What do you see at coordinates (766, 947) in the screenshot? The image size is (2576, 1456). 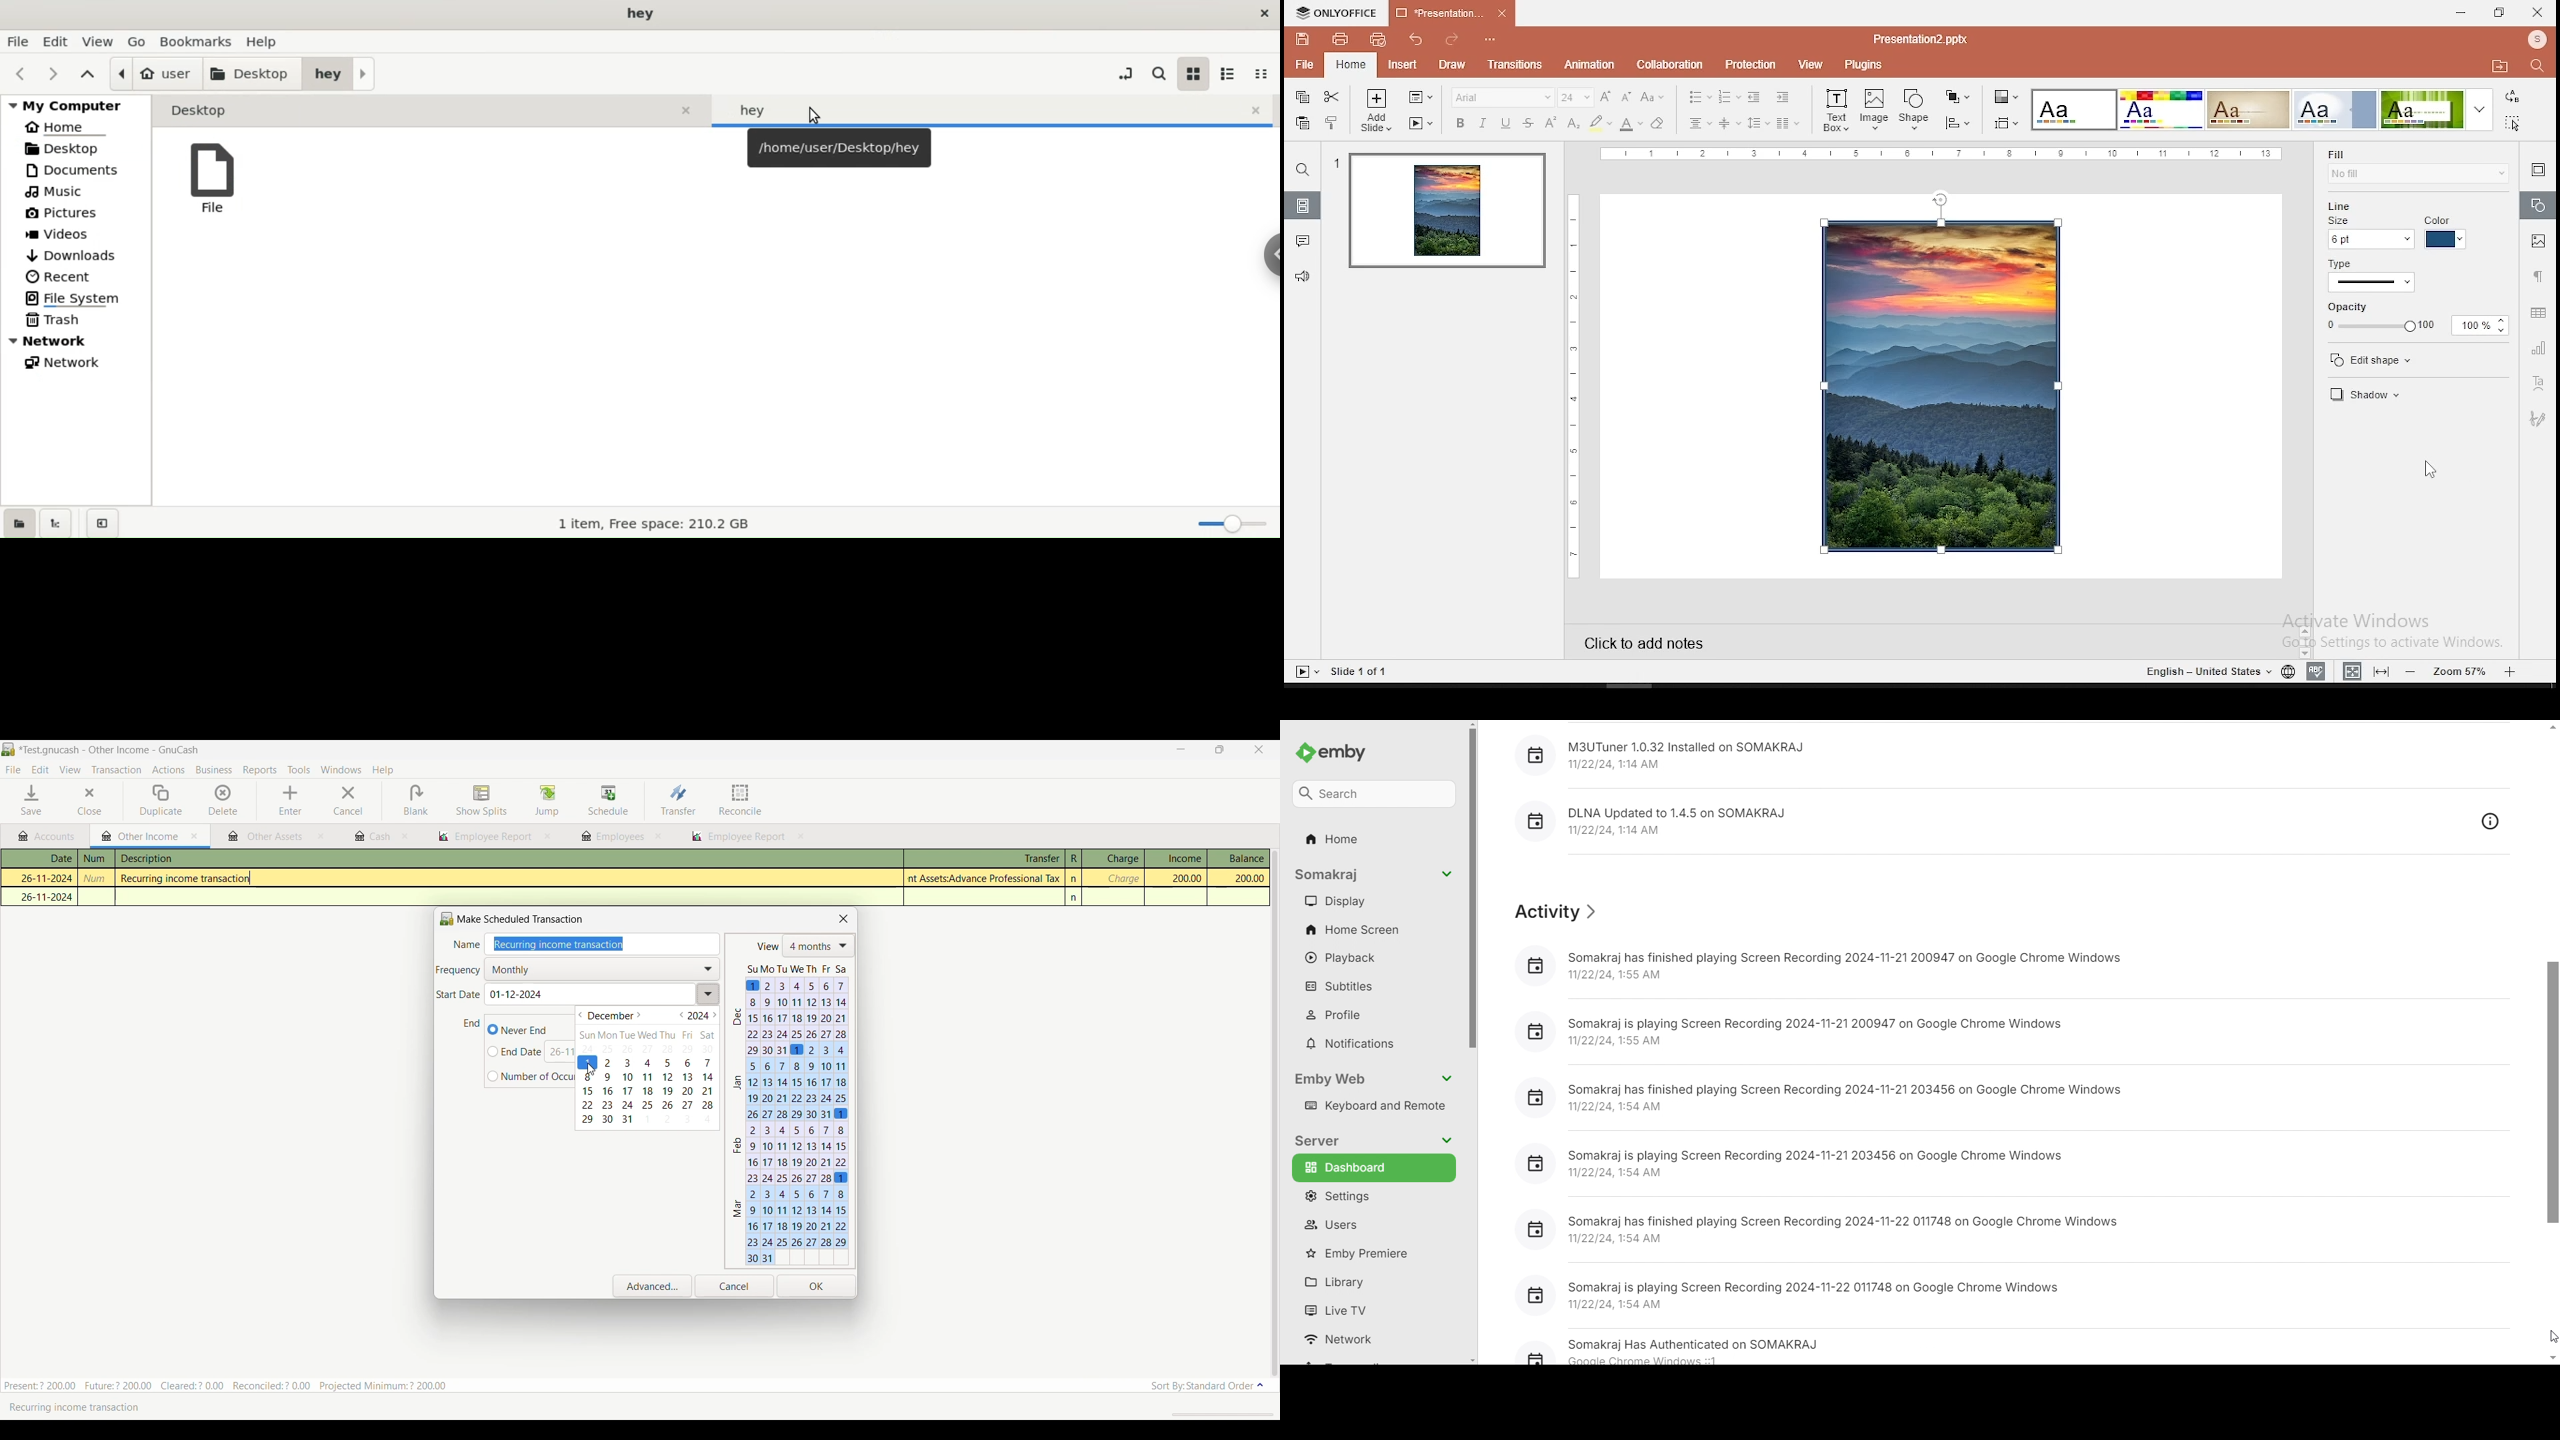 I see `view` at bounding box center [766, 947].